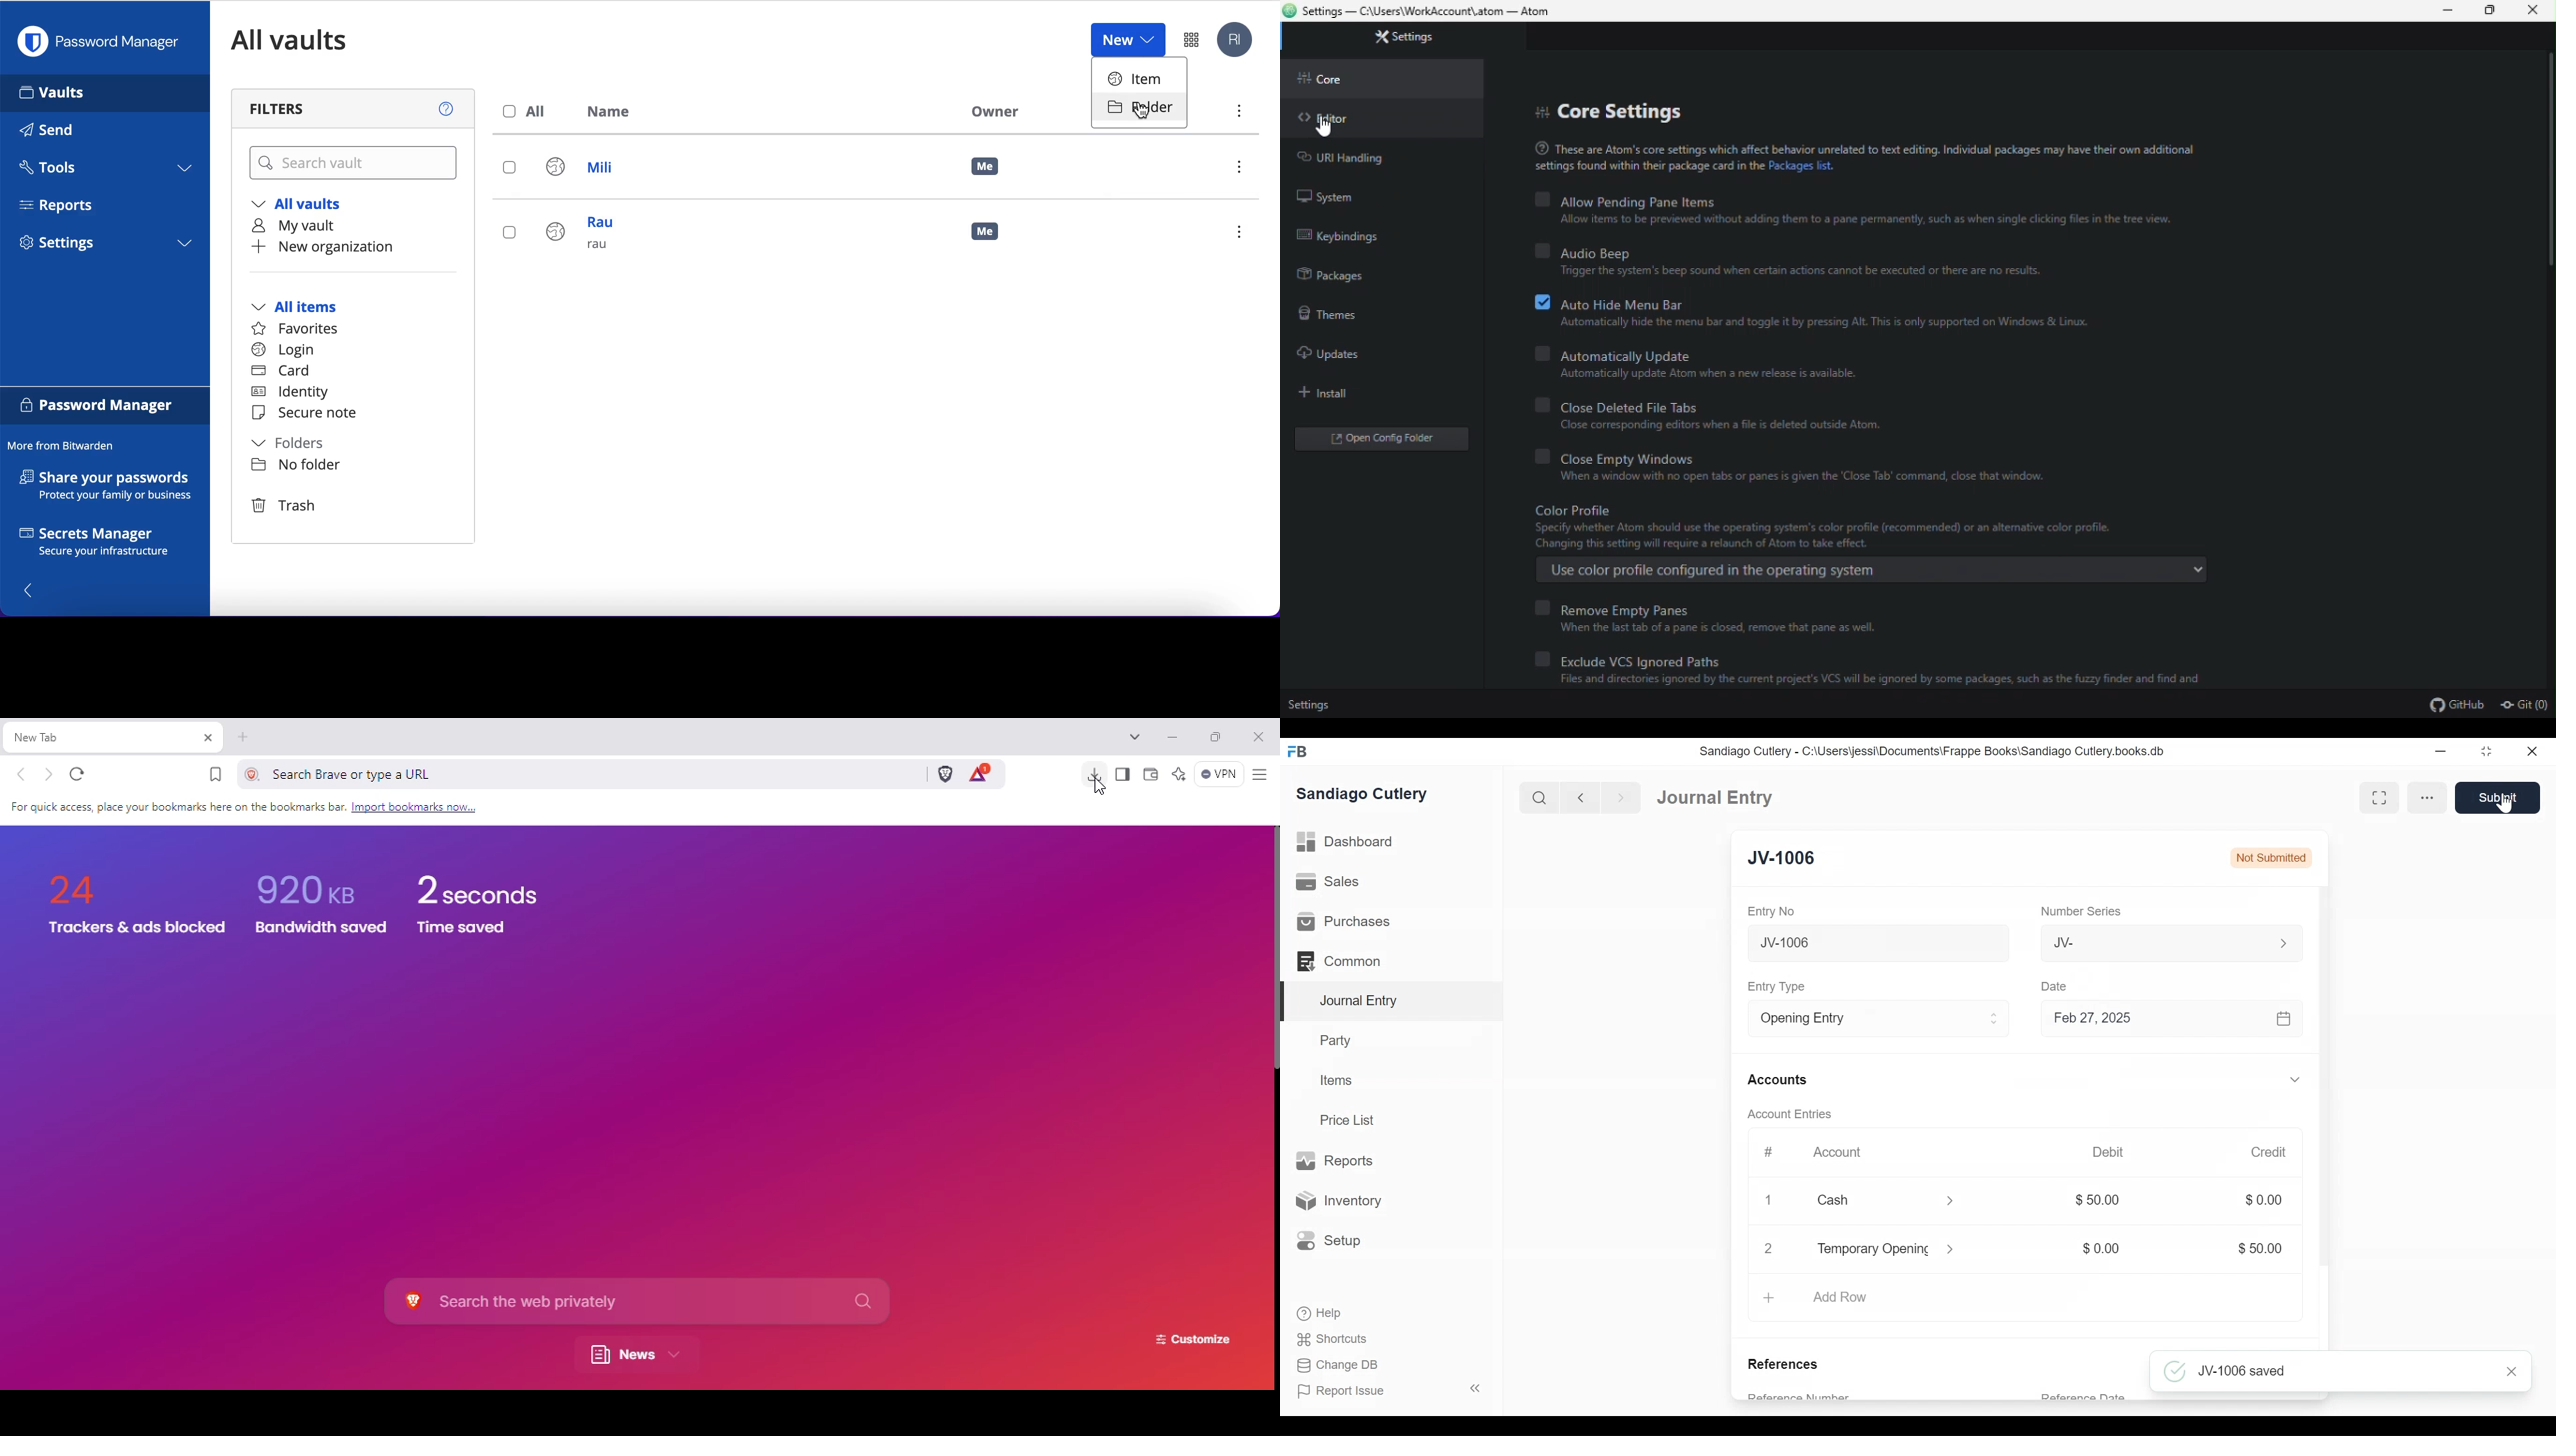 The height and width of the screenshot is (1456, 2576). What do you see at coordinates (2297, 1079) in the screenshot?
I see `Expand` at bounding box center [2297, 1079].